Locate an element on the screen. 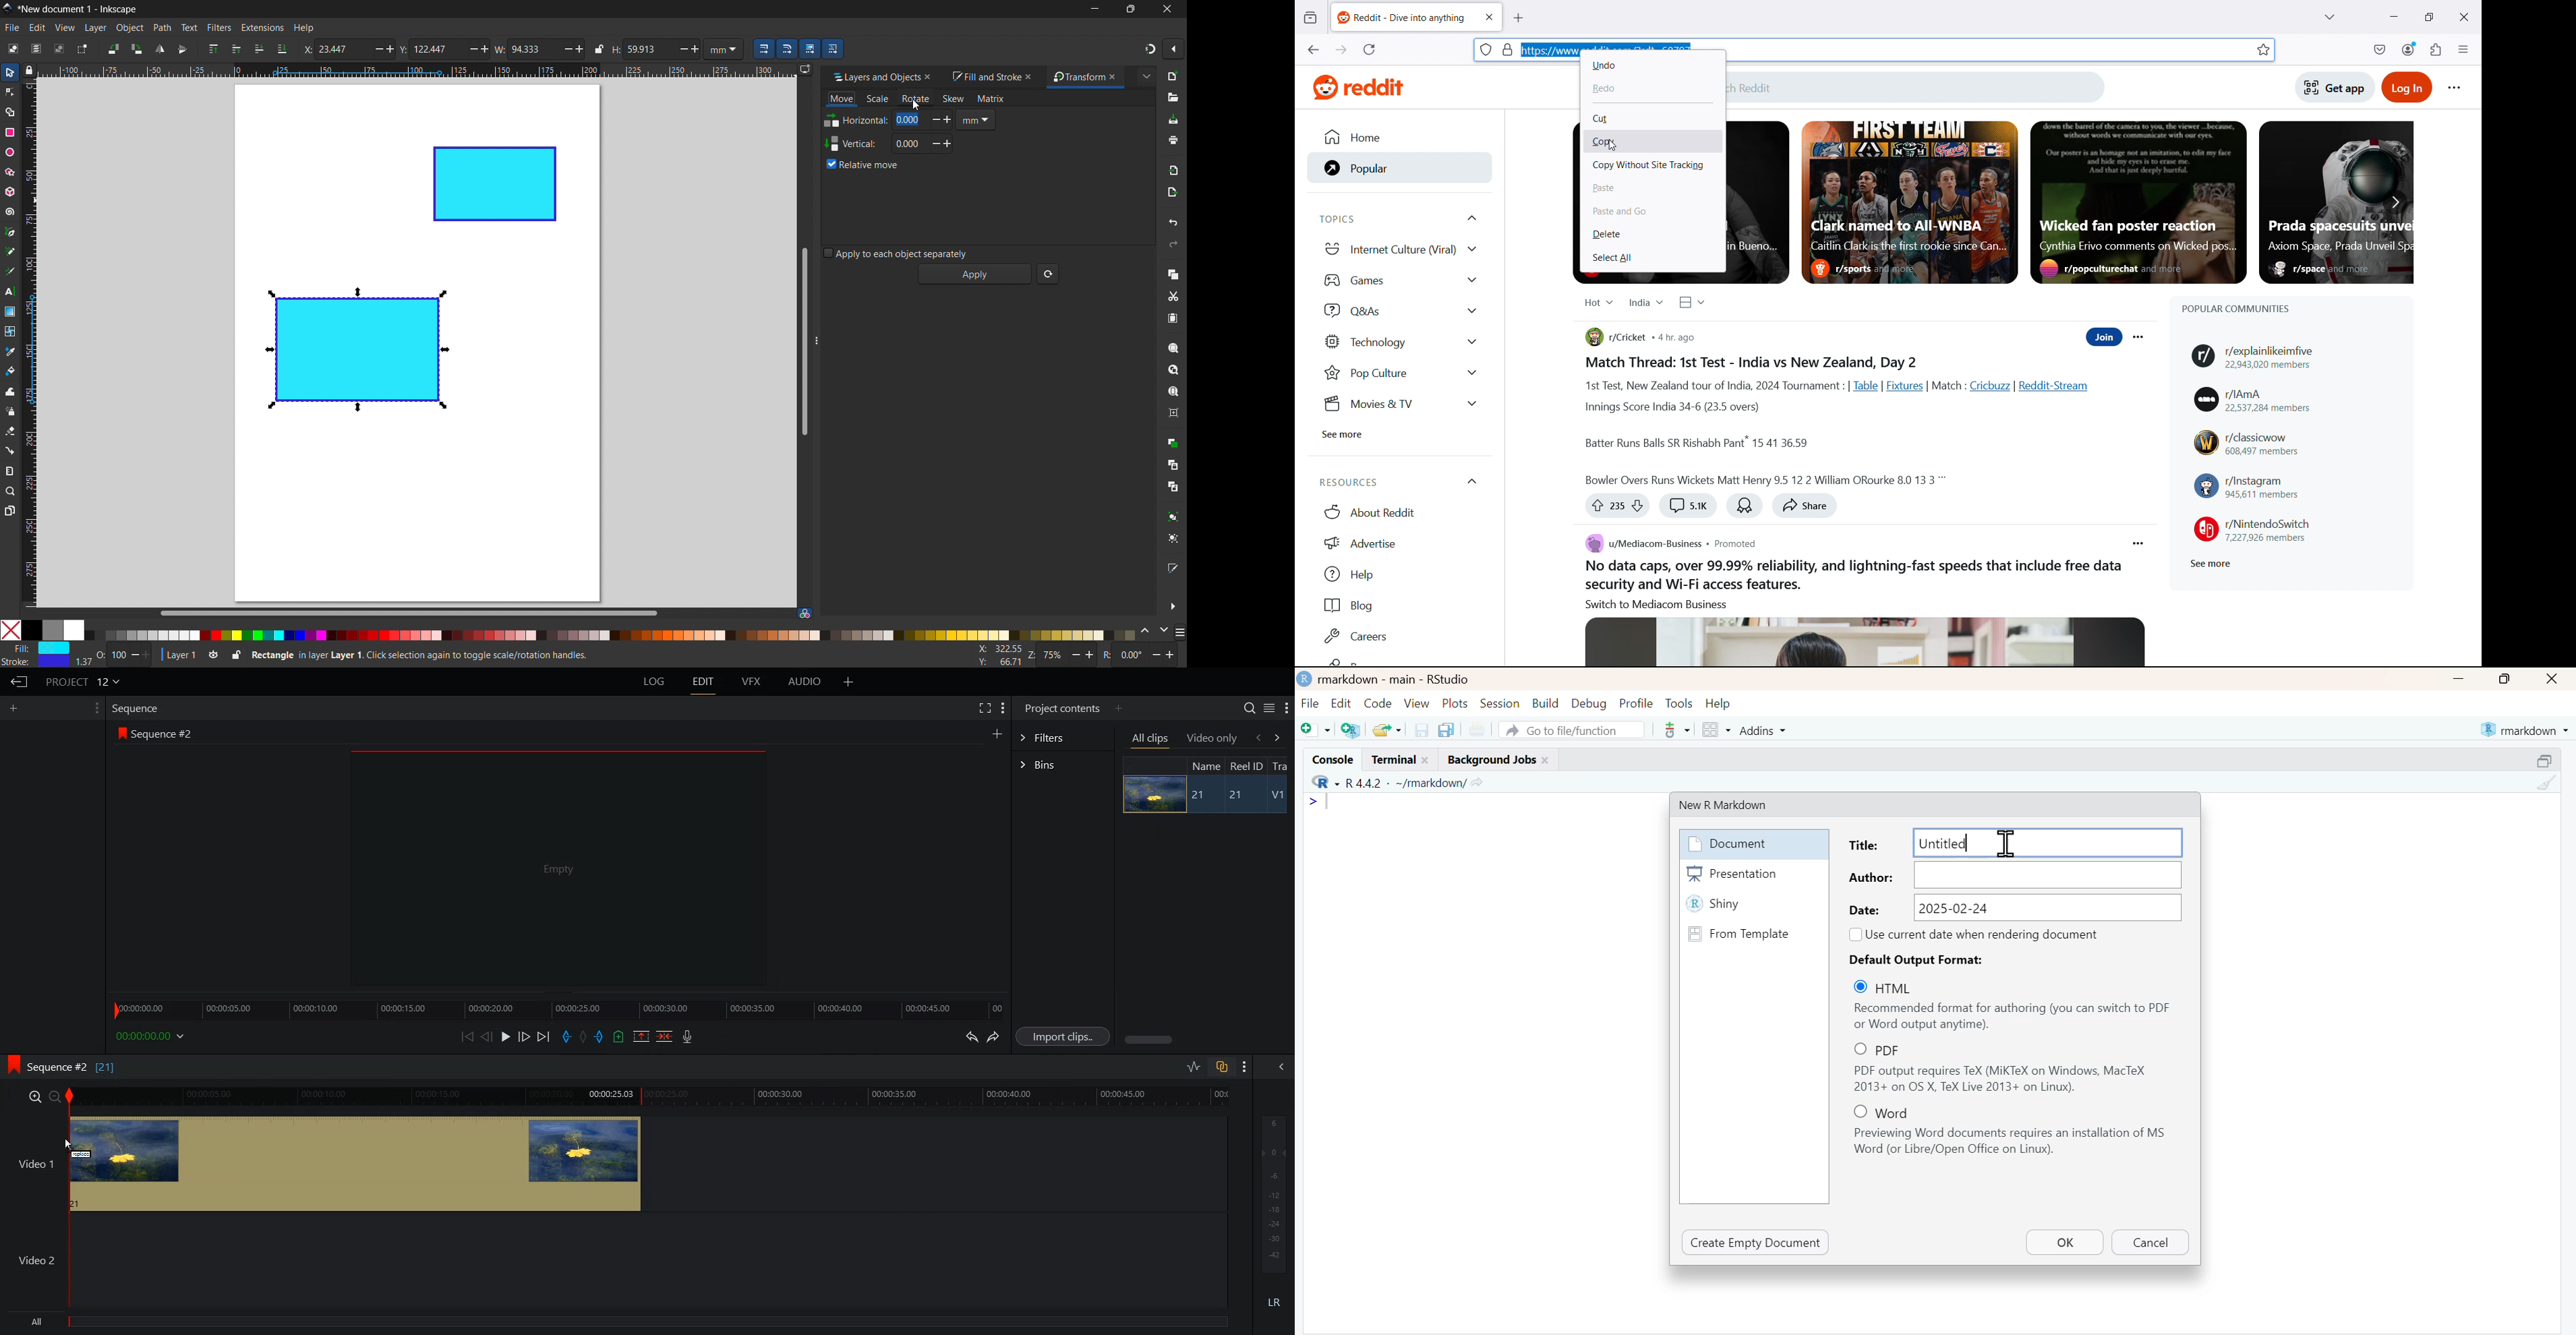 This screenshot has width=2576, height=1344. Logo is located at coordinates (1305, 680).